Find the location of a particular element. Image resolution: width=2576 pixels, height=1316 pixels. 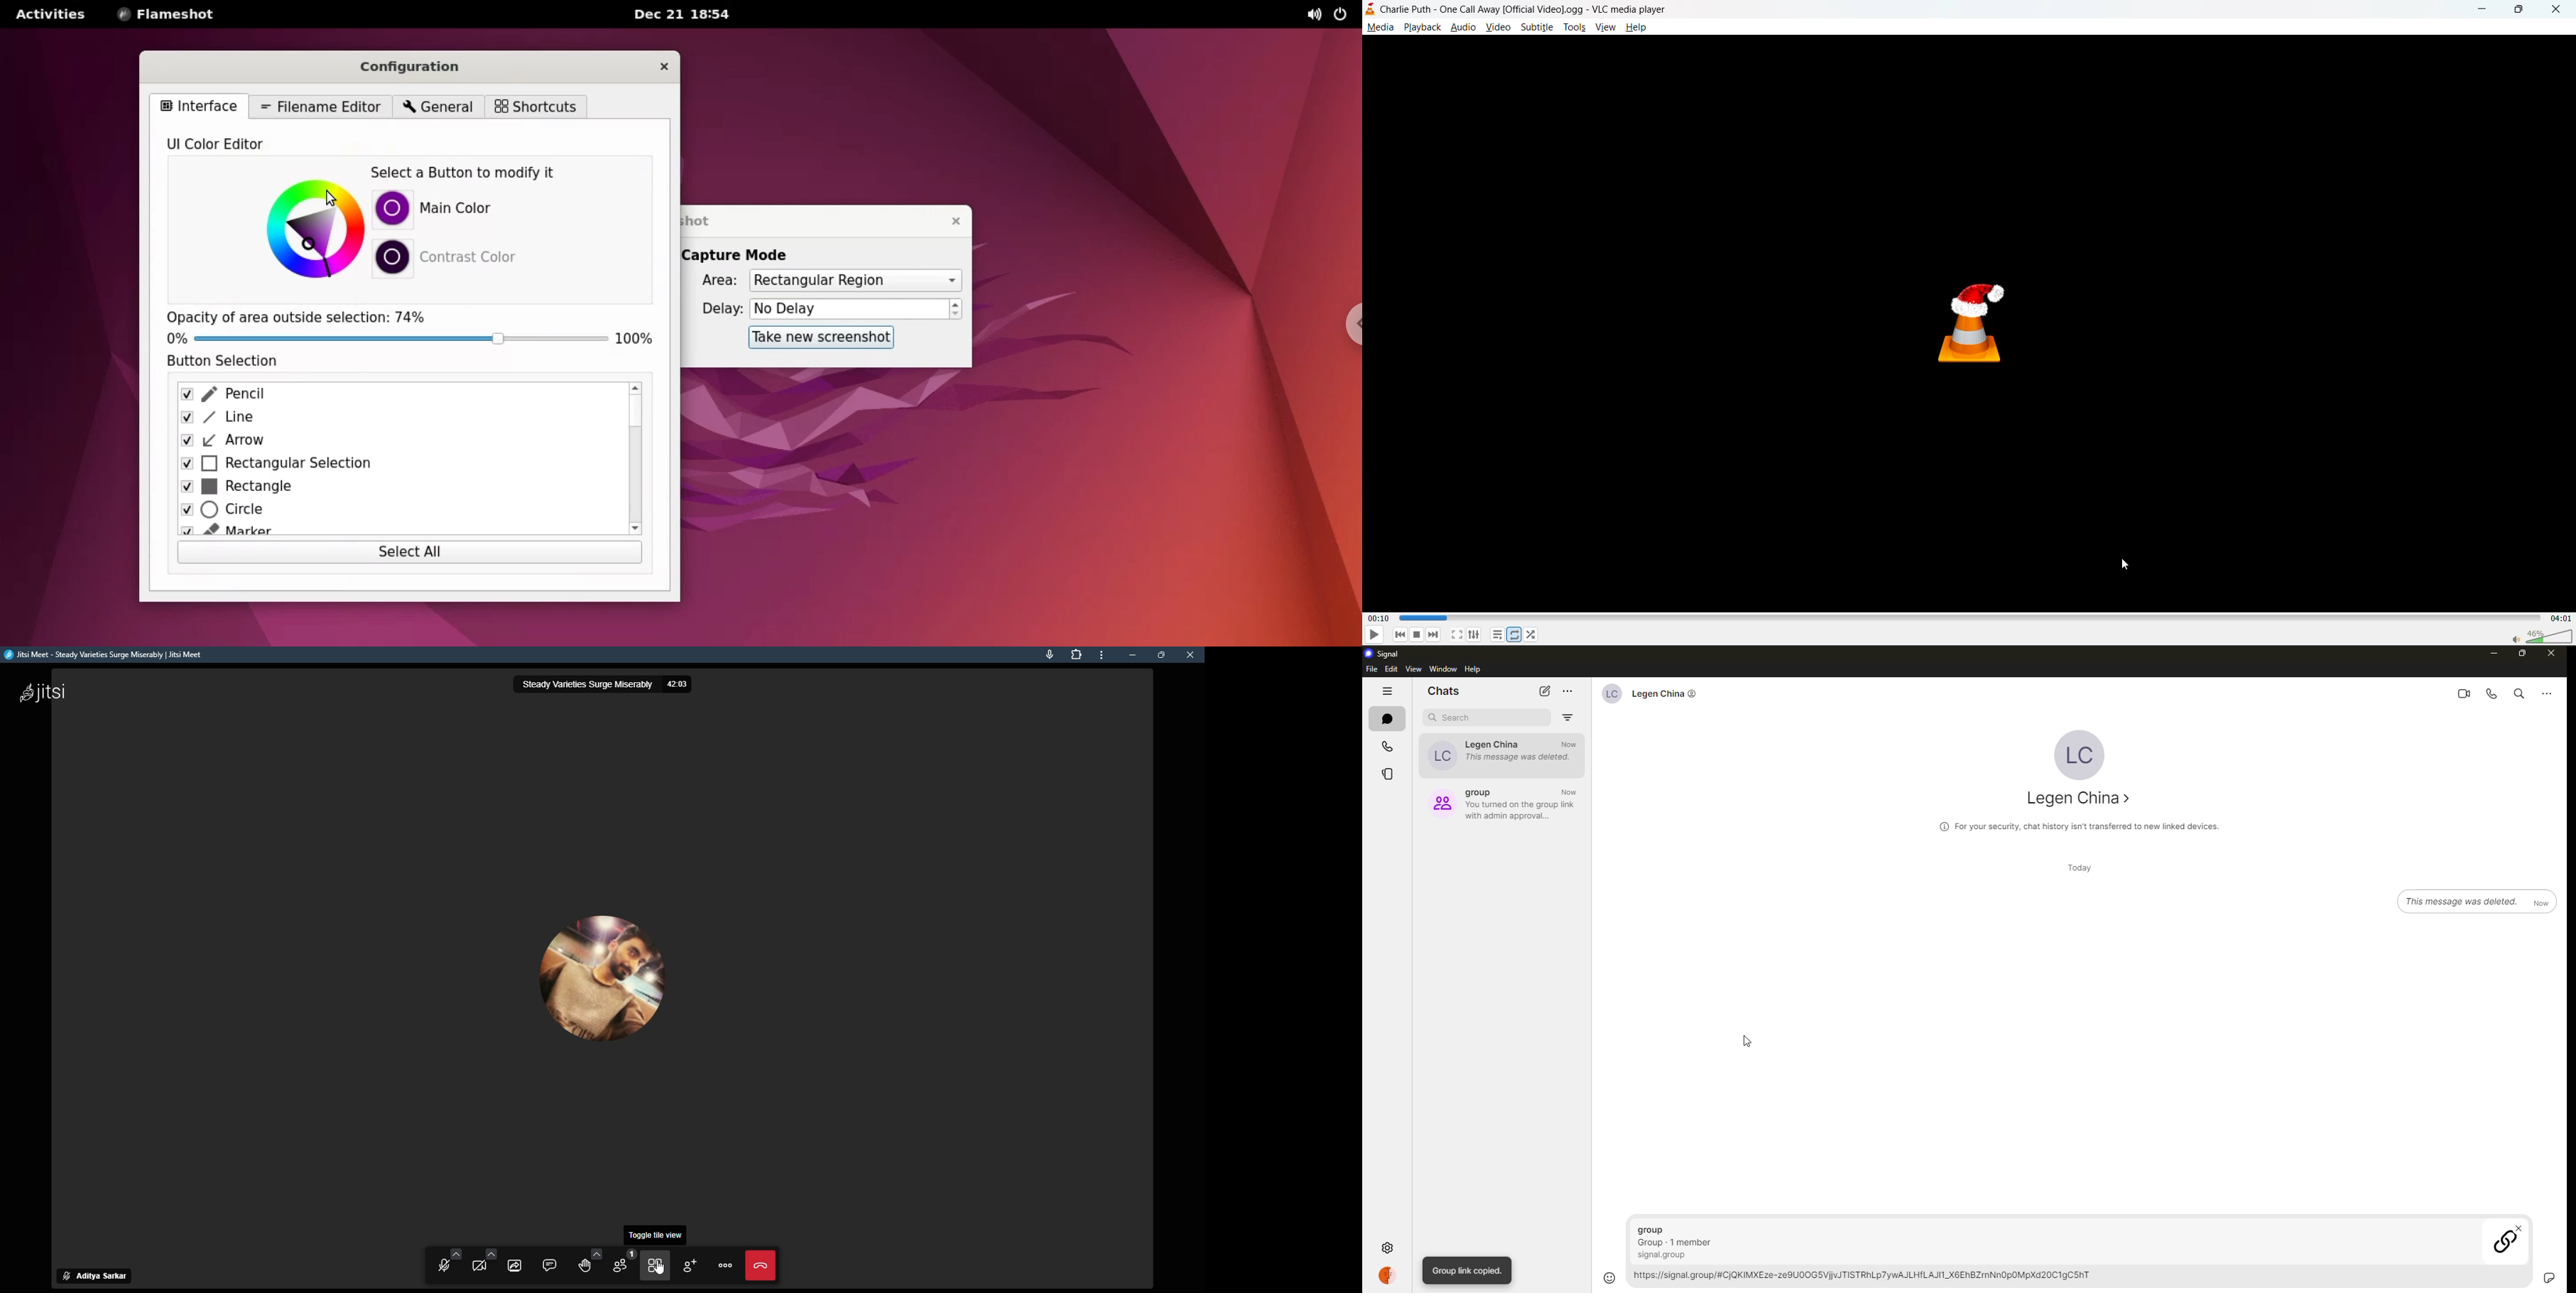

close is located at coordinates (2560, 9).